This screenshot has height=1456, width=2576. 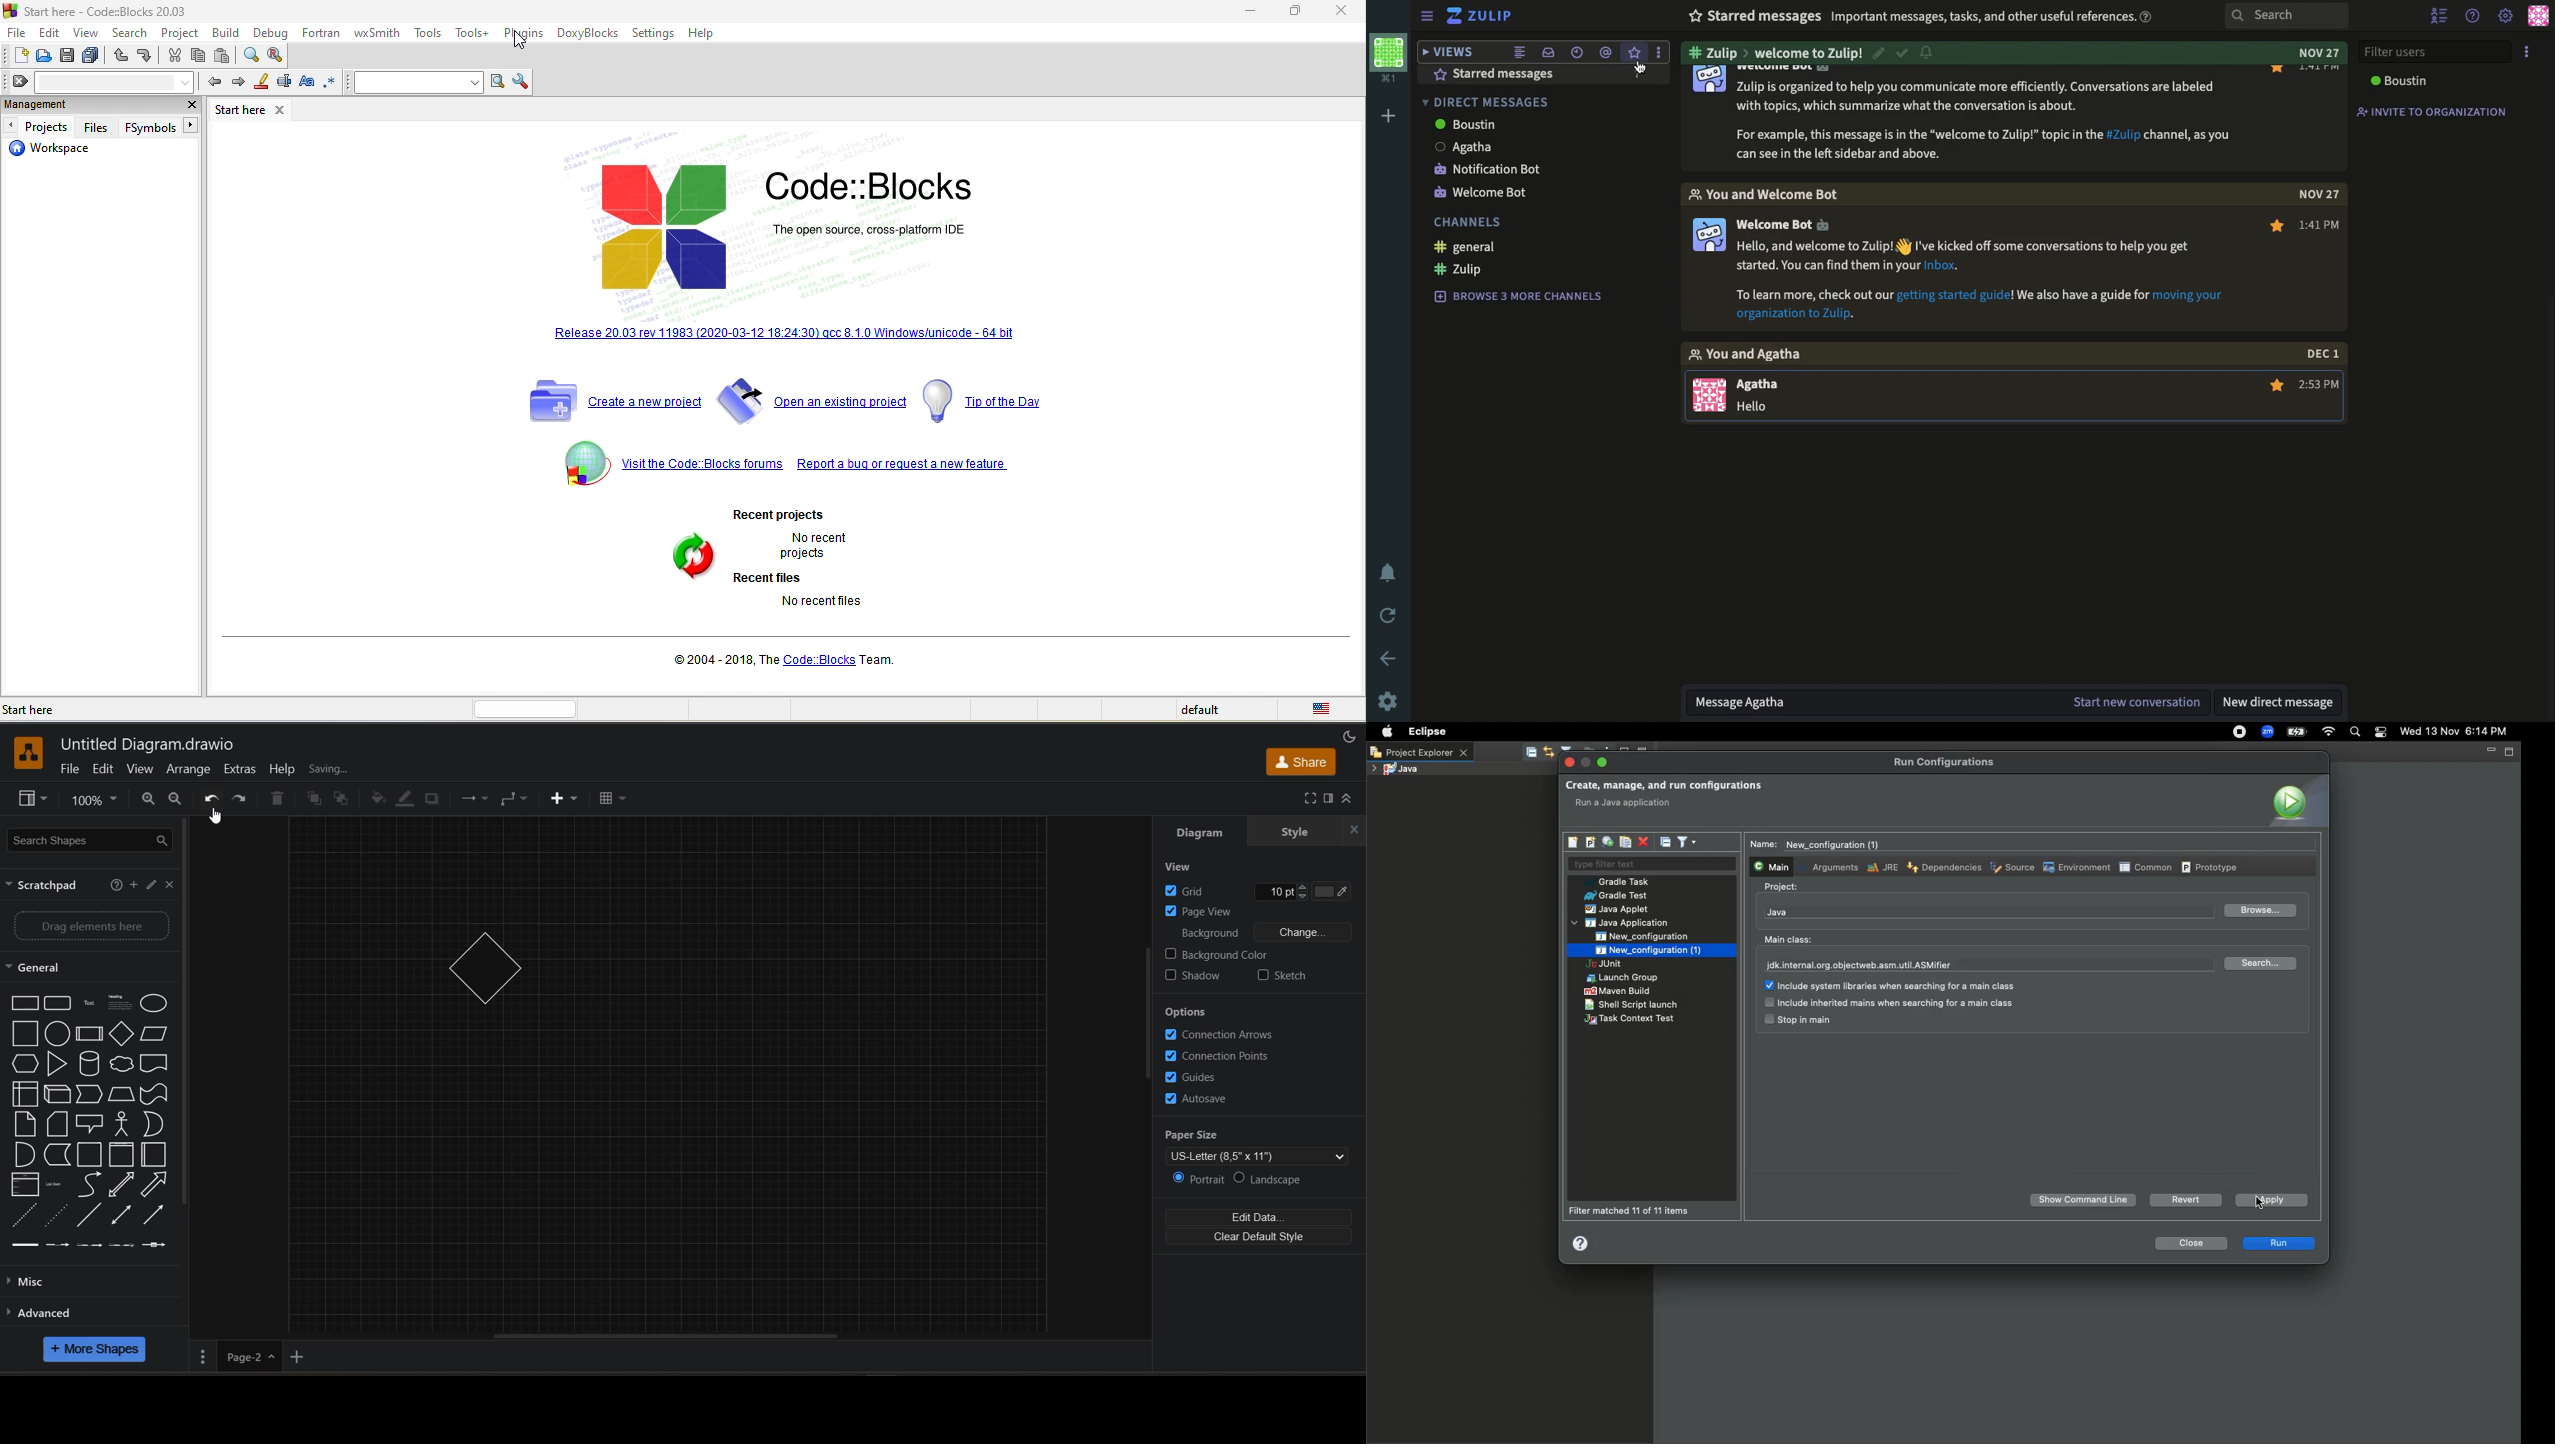 What do you see at coordinates (1330, 797) in the screenshot?
I see `format` at bounding box center [1330, 797].